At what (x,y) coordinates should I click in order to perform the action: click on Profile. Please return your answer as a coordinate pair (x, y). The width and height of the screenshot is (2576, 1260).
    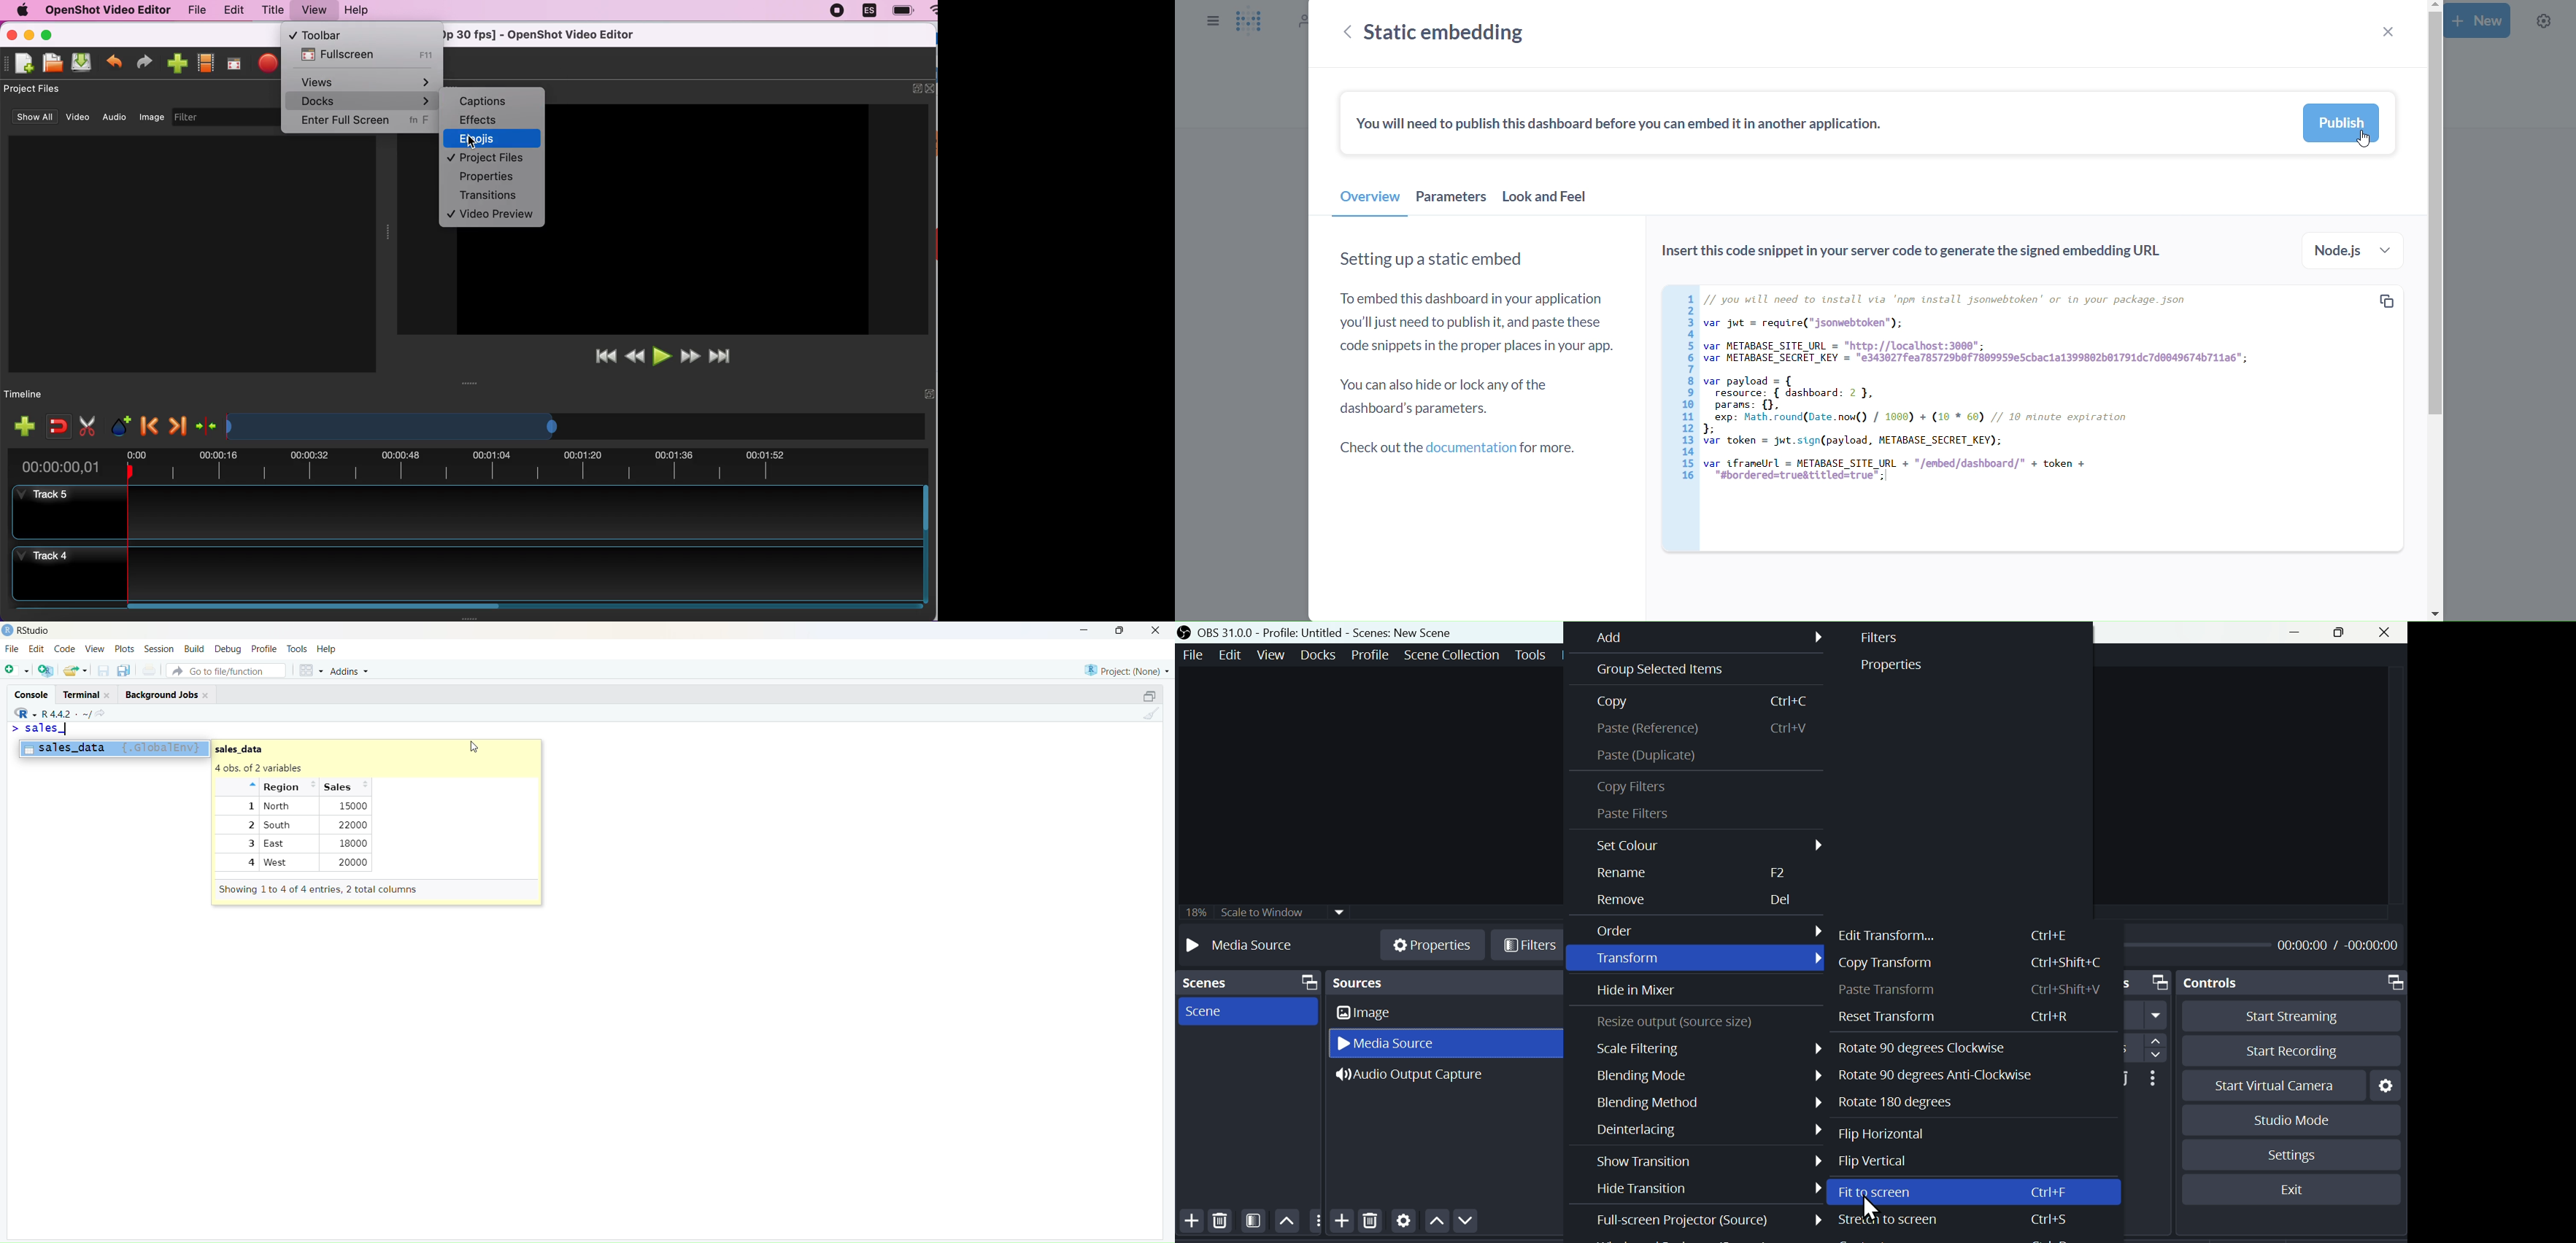
    Looking at the image, I should click on (264, 650).